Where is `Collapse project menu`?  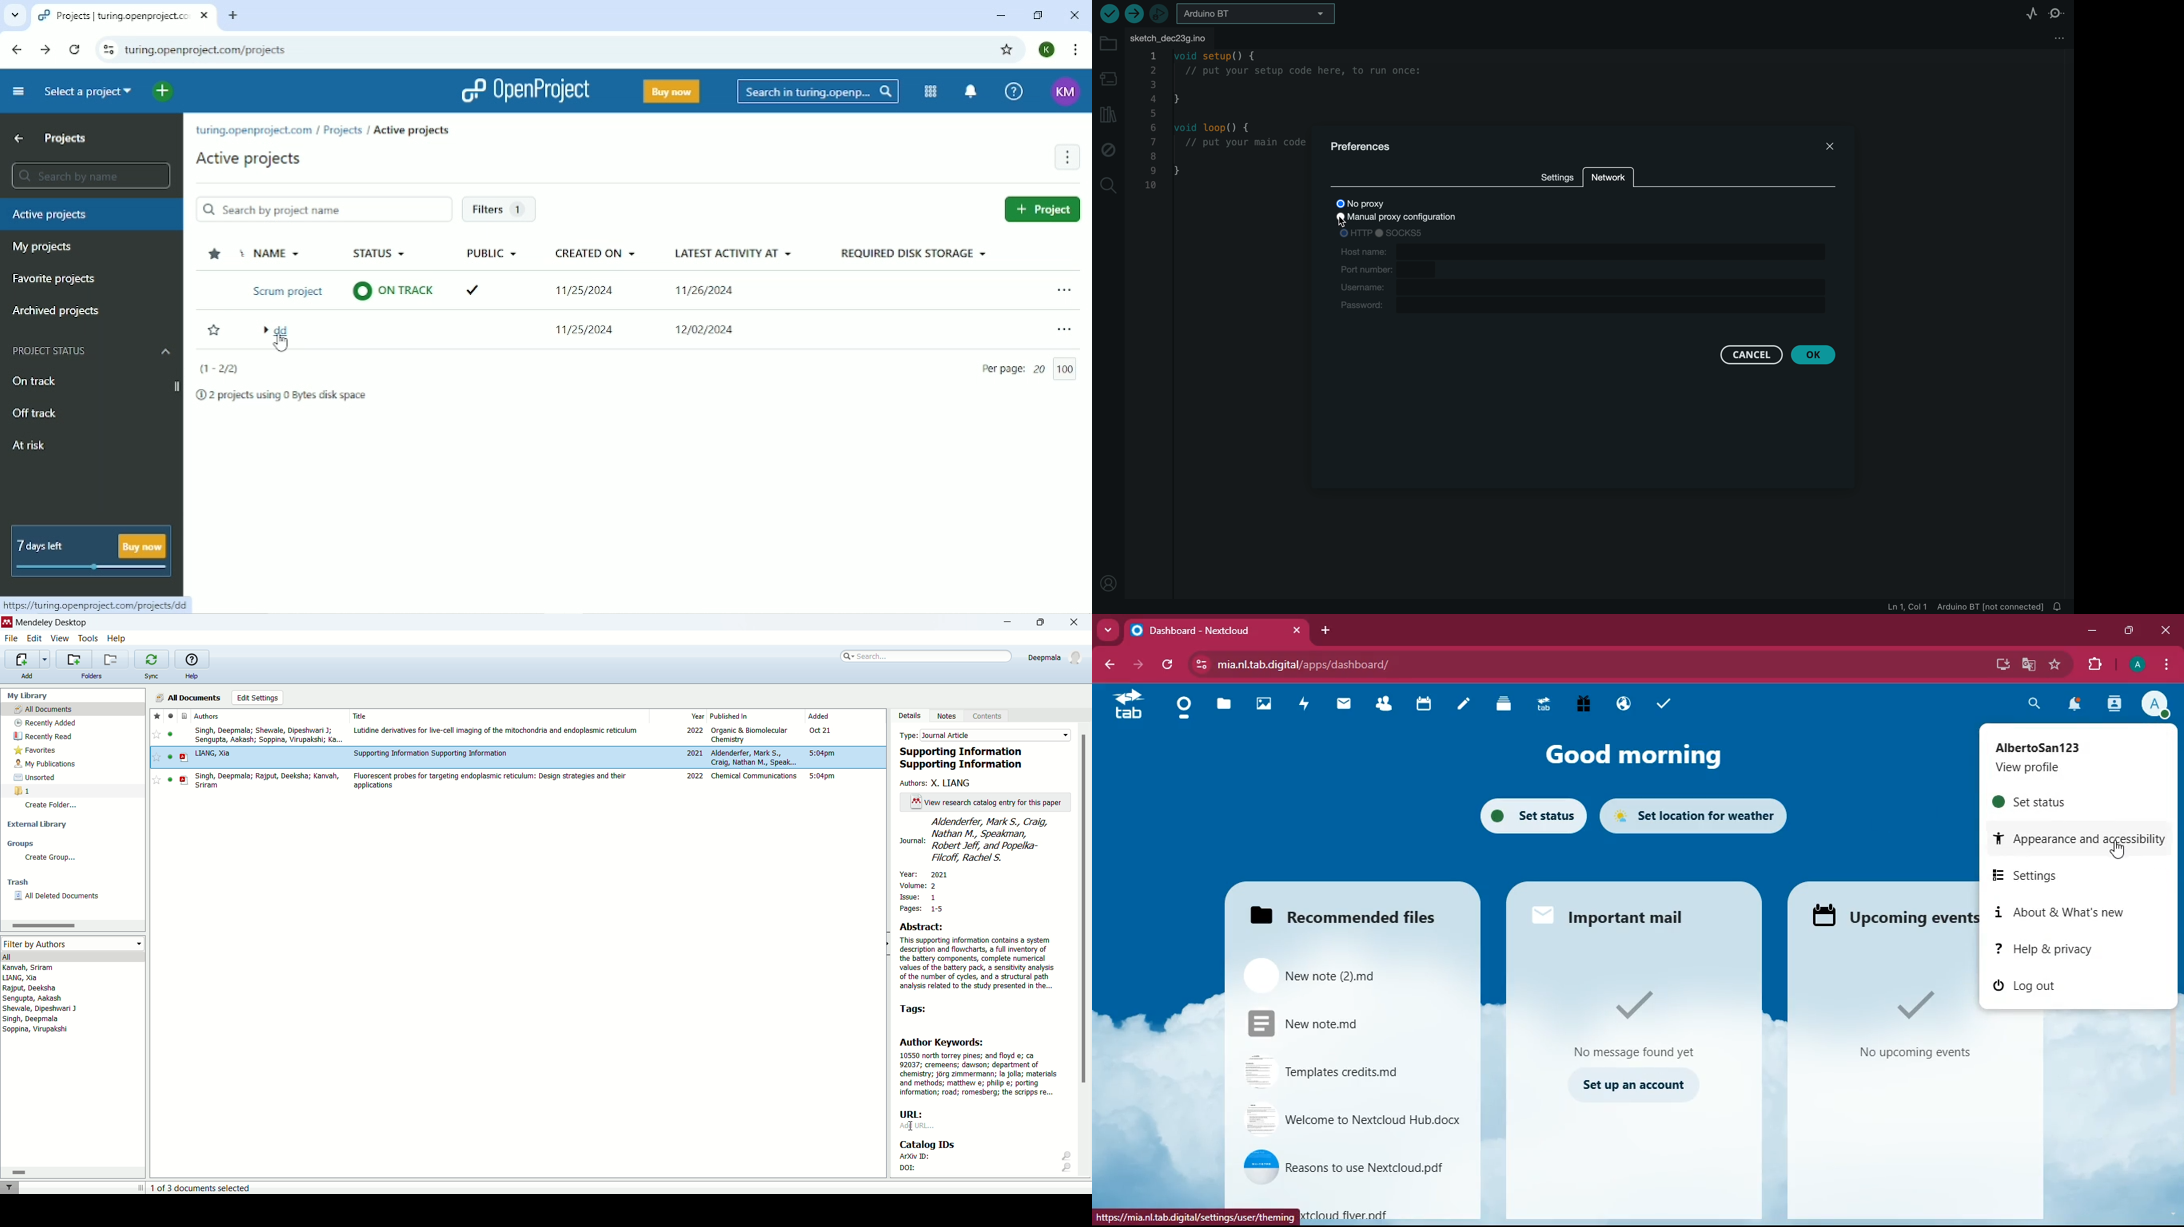
Collapse project menu is located at coordinates (18, 91).